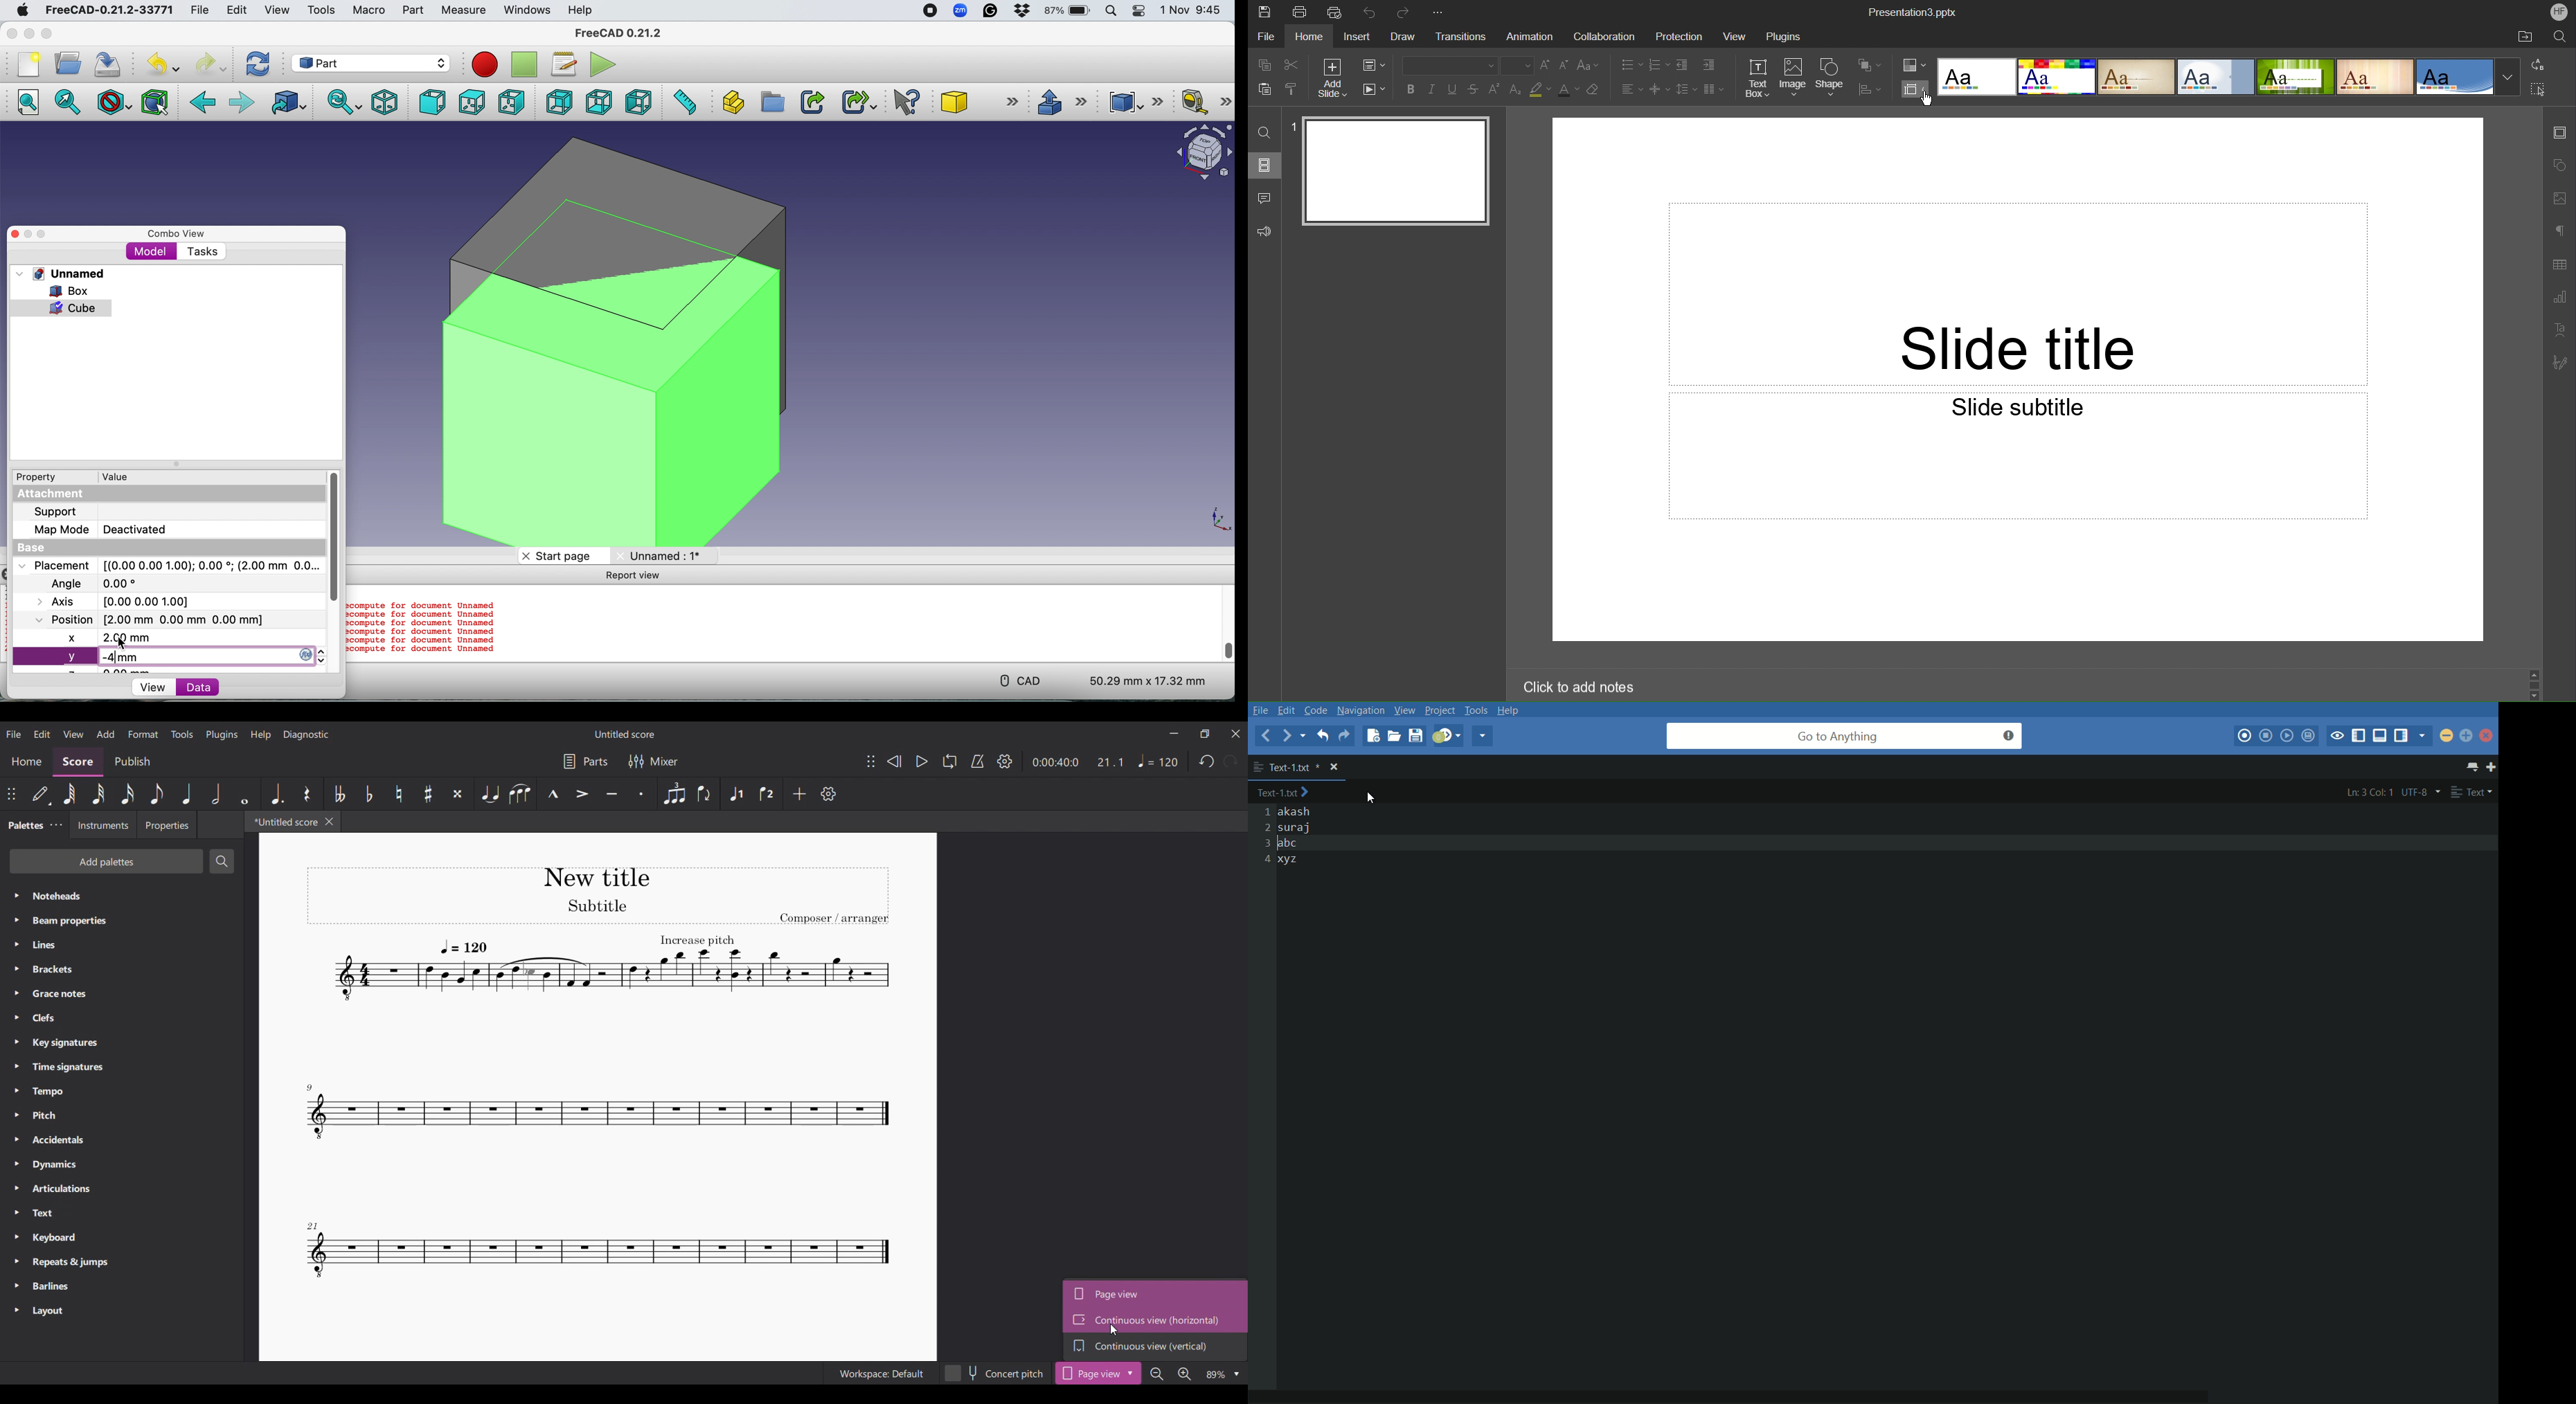  What do you see at coordinates (2560, 298) in the screenshot?
I see `Graph` at bounding box center [2560, 298].